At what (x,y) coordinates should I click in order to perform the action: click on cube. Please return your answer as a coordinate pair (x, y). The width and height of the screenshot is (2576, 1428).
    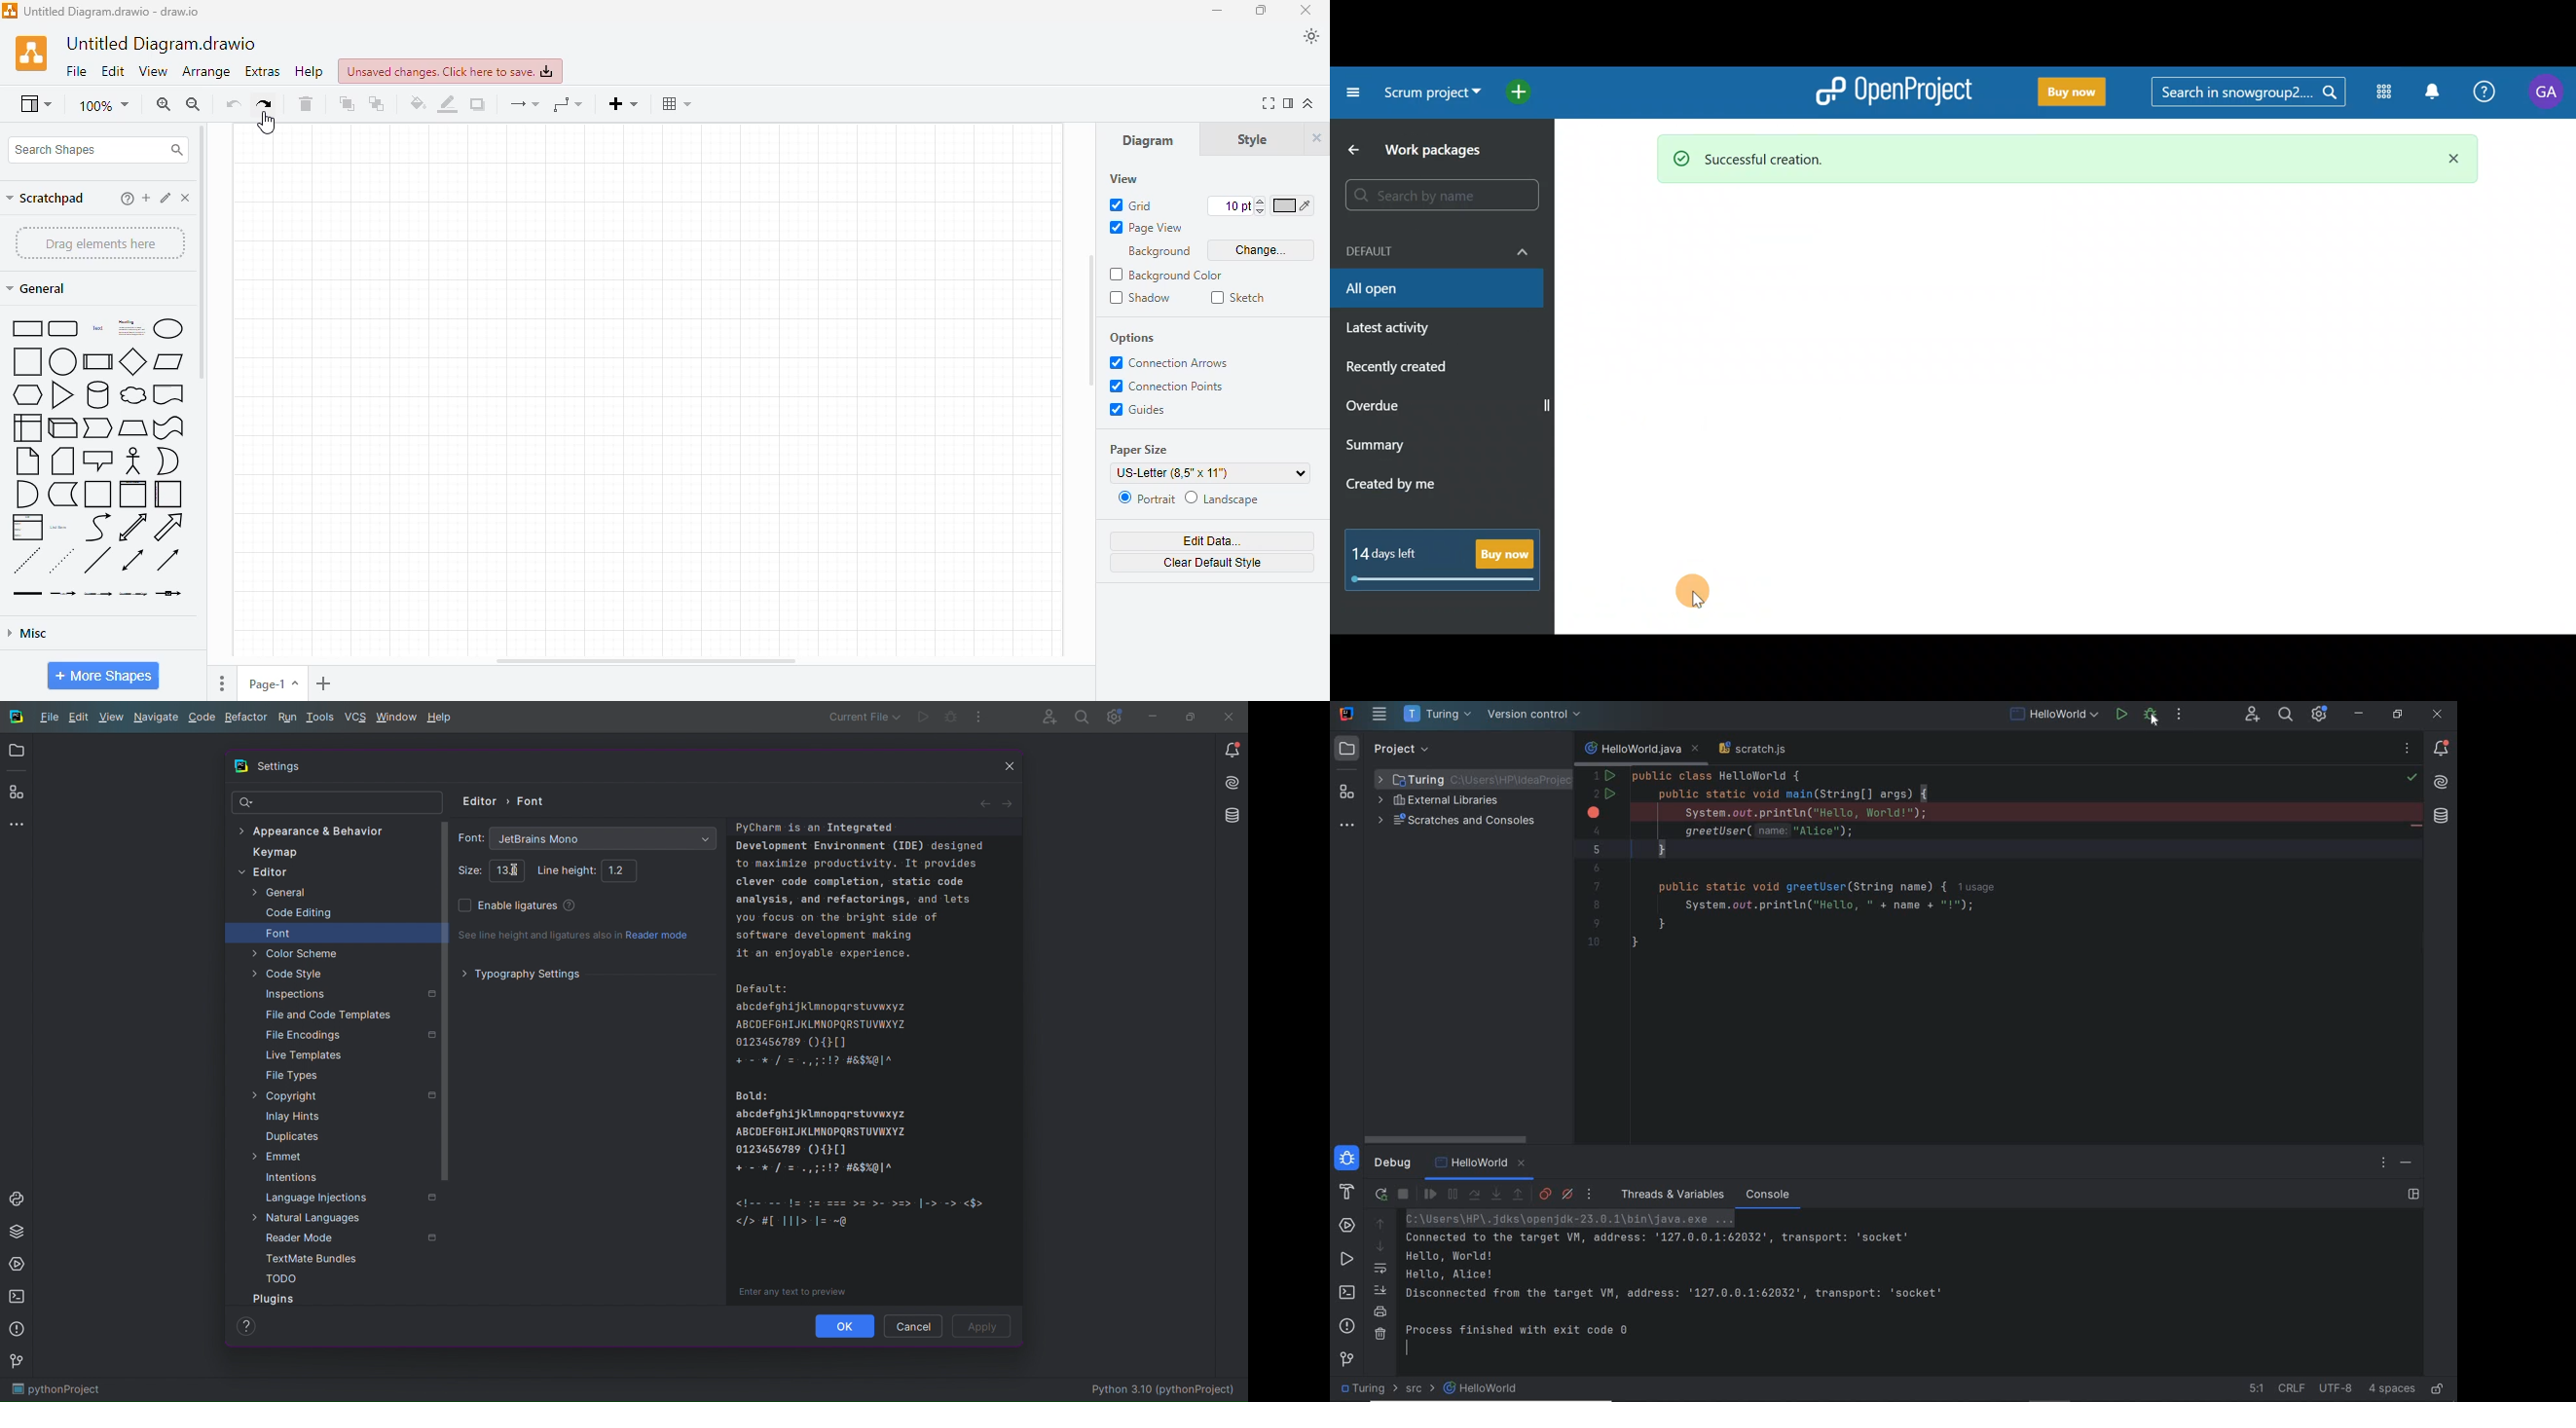
    Looking at the image, I should click on (63, 428).